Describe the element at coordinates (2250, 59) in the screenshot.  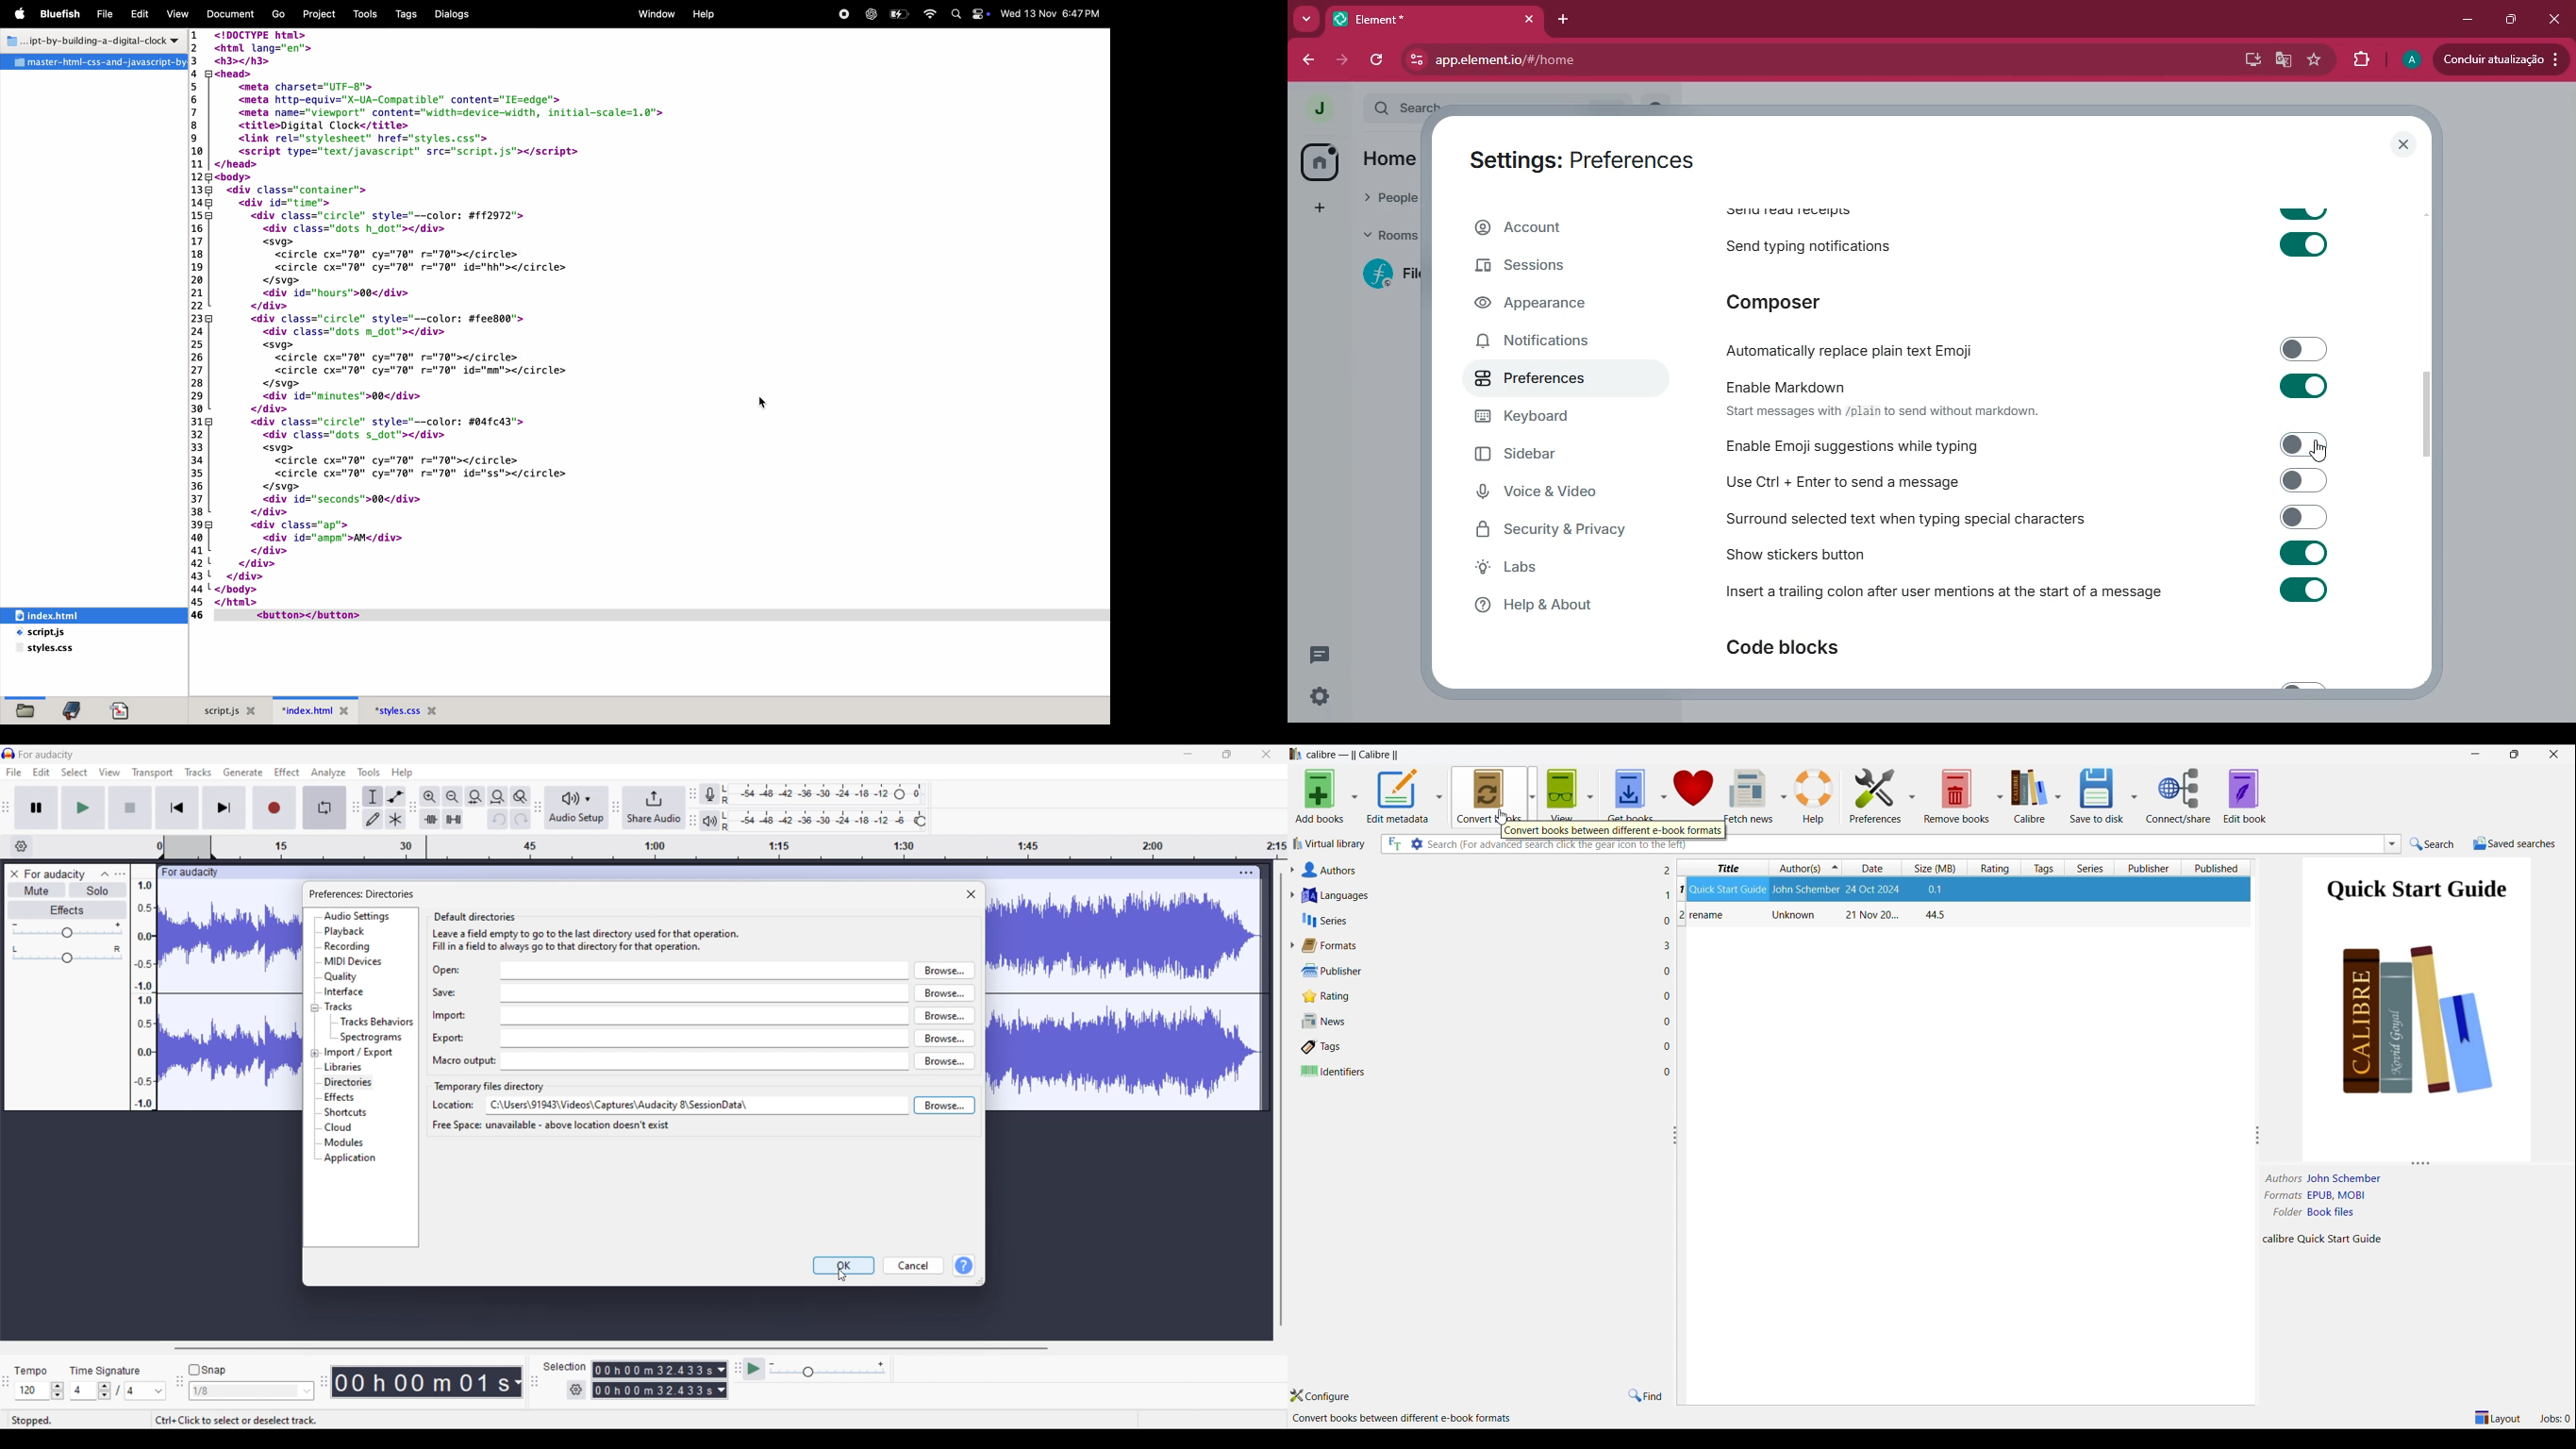
I see `desktop` at that location.